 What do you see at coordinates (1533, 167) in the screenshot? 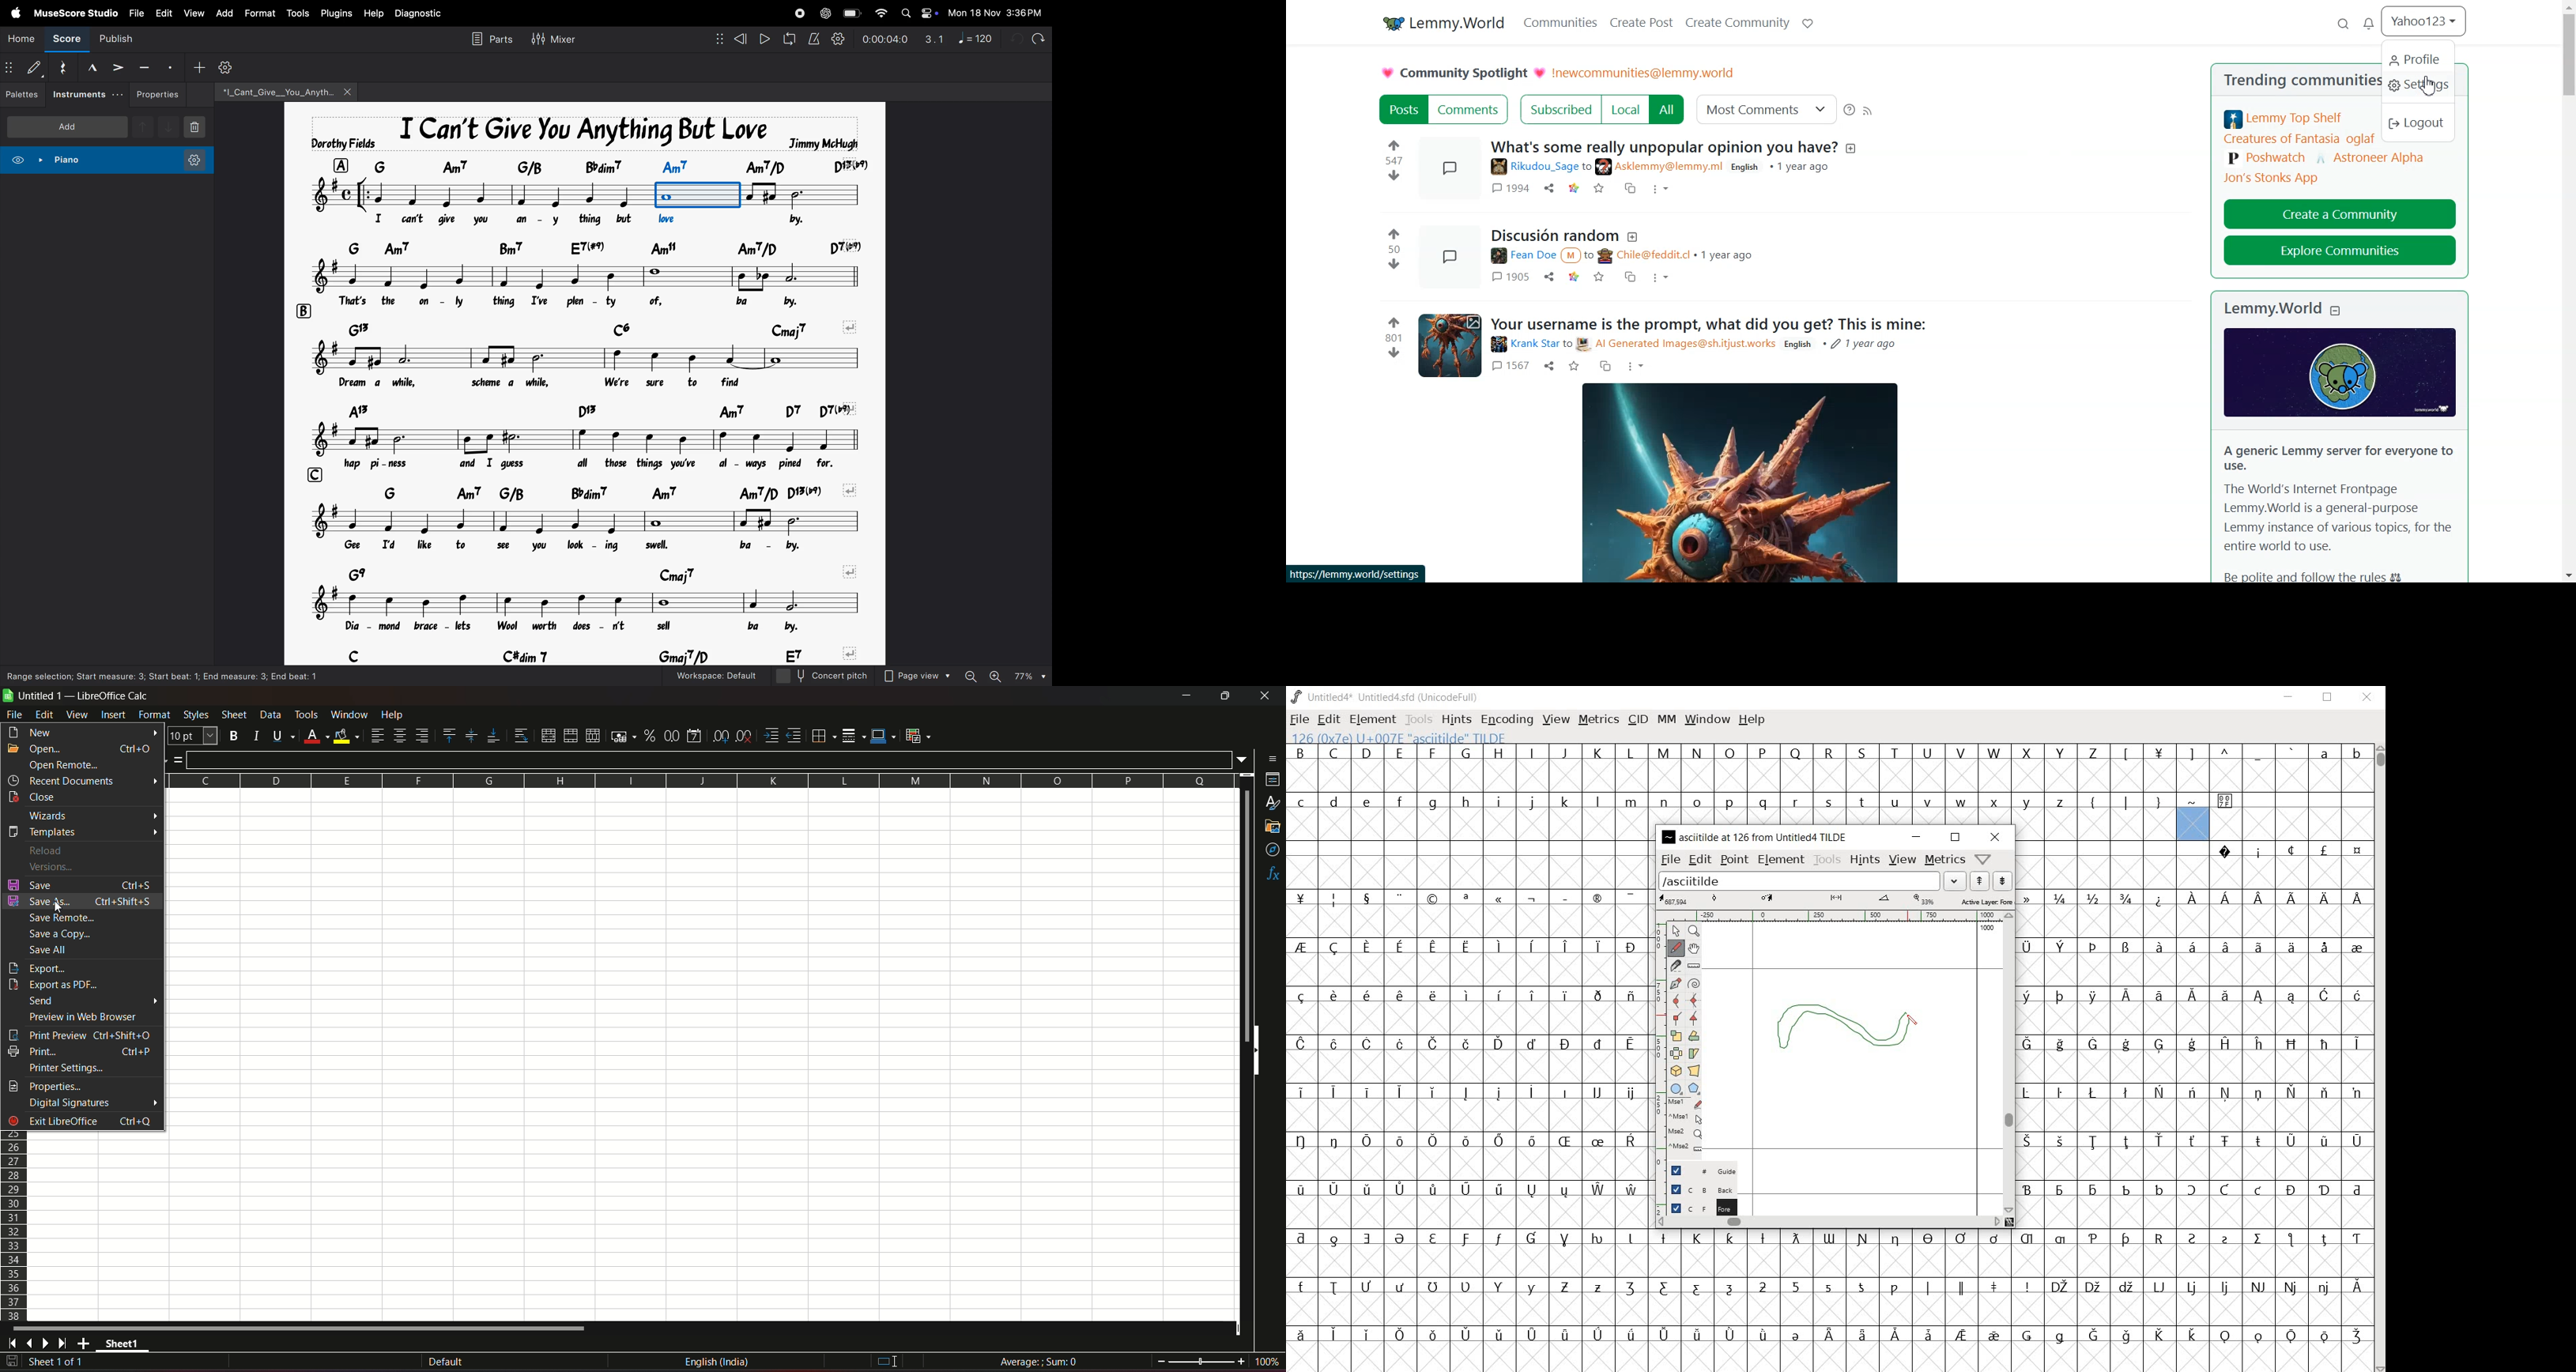
I see `Rikudou sage` at bounding box center [1533, 167].